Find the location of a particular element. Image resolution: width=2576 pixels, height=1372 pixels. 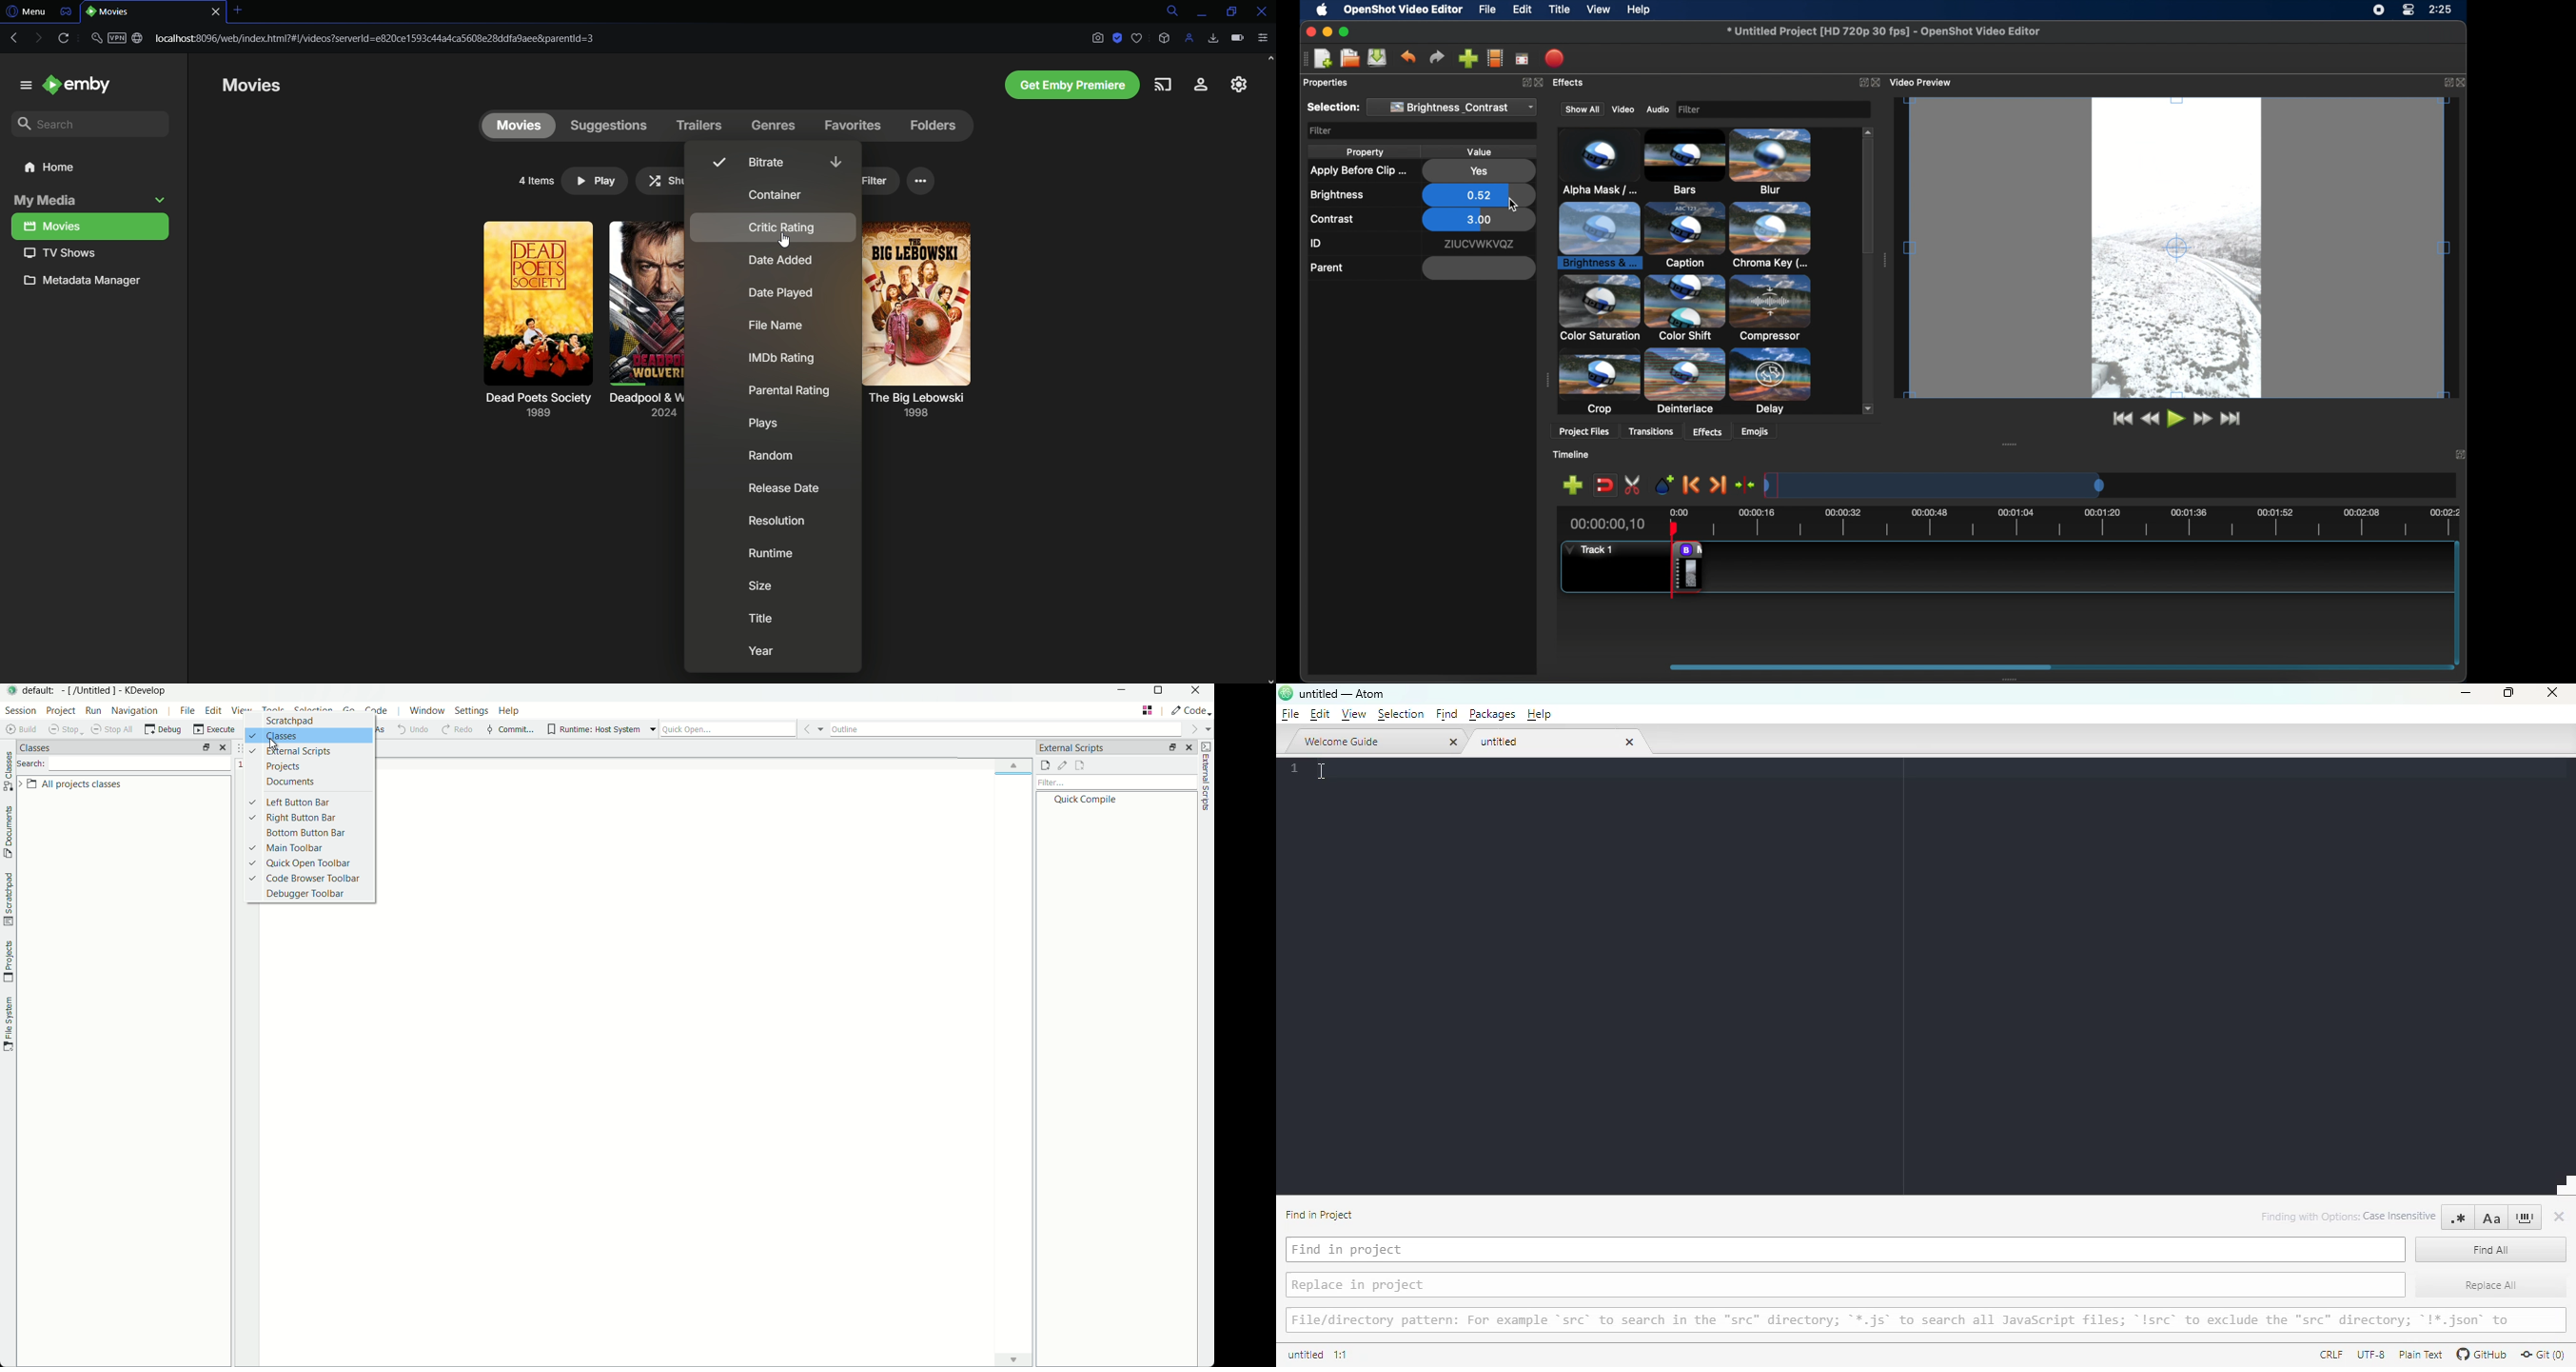

drag handle is located at coordinates (1546, 380).